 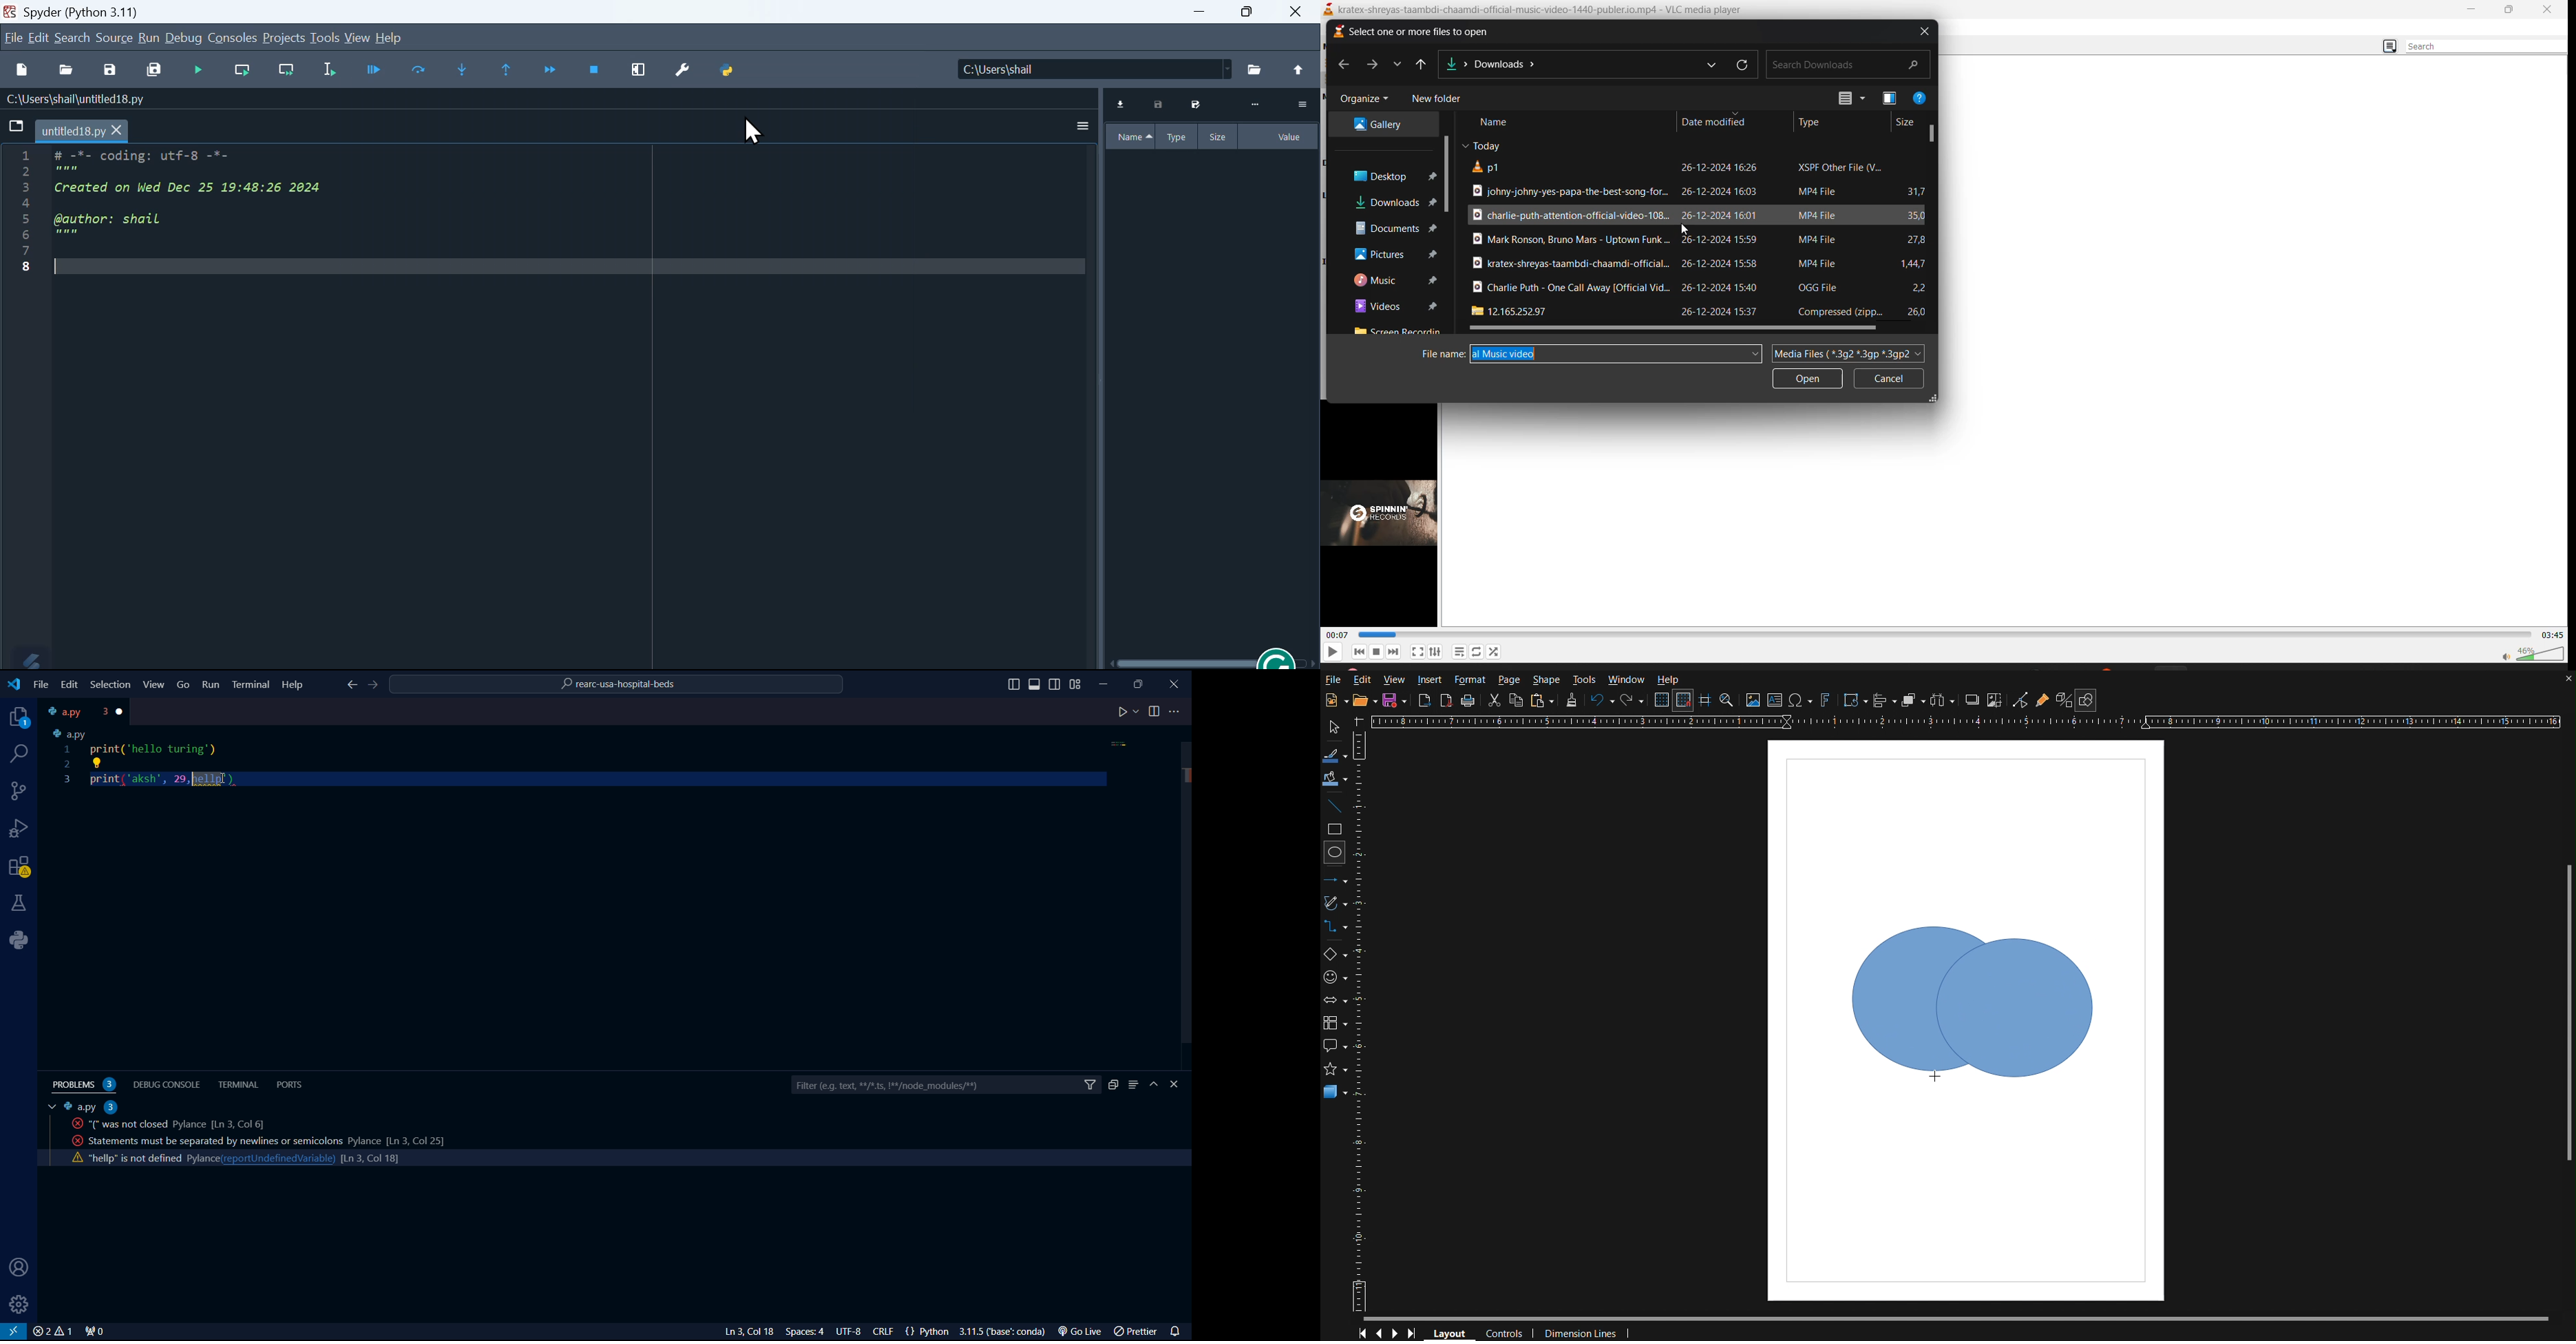 What do you see at coordinates (1947, 635) in the screenshot?
I see `track slider` at bounding box center [1947, 635].